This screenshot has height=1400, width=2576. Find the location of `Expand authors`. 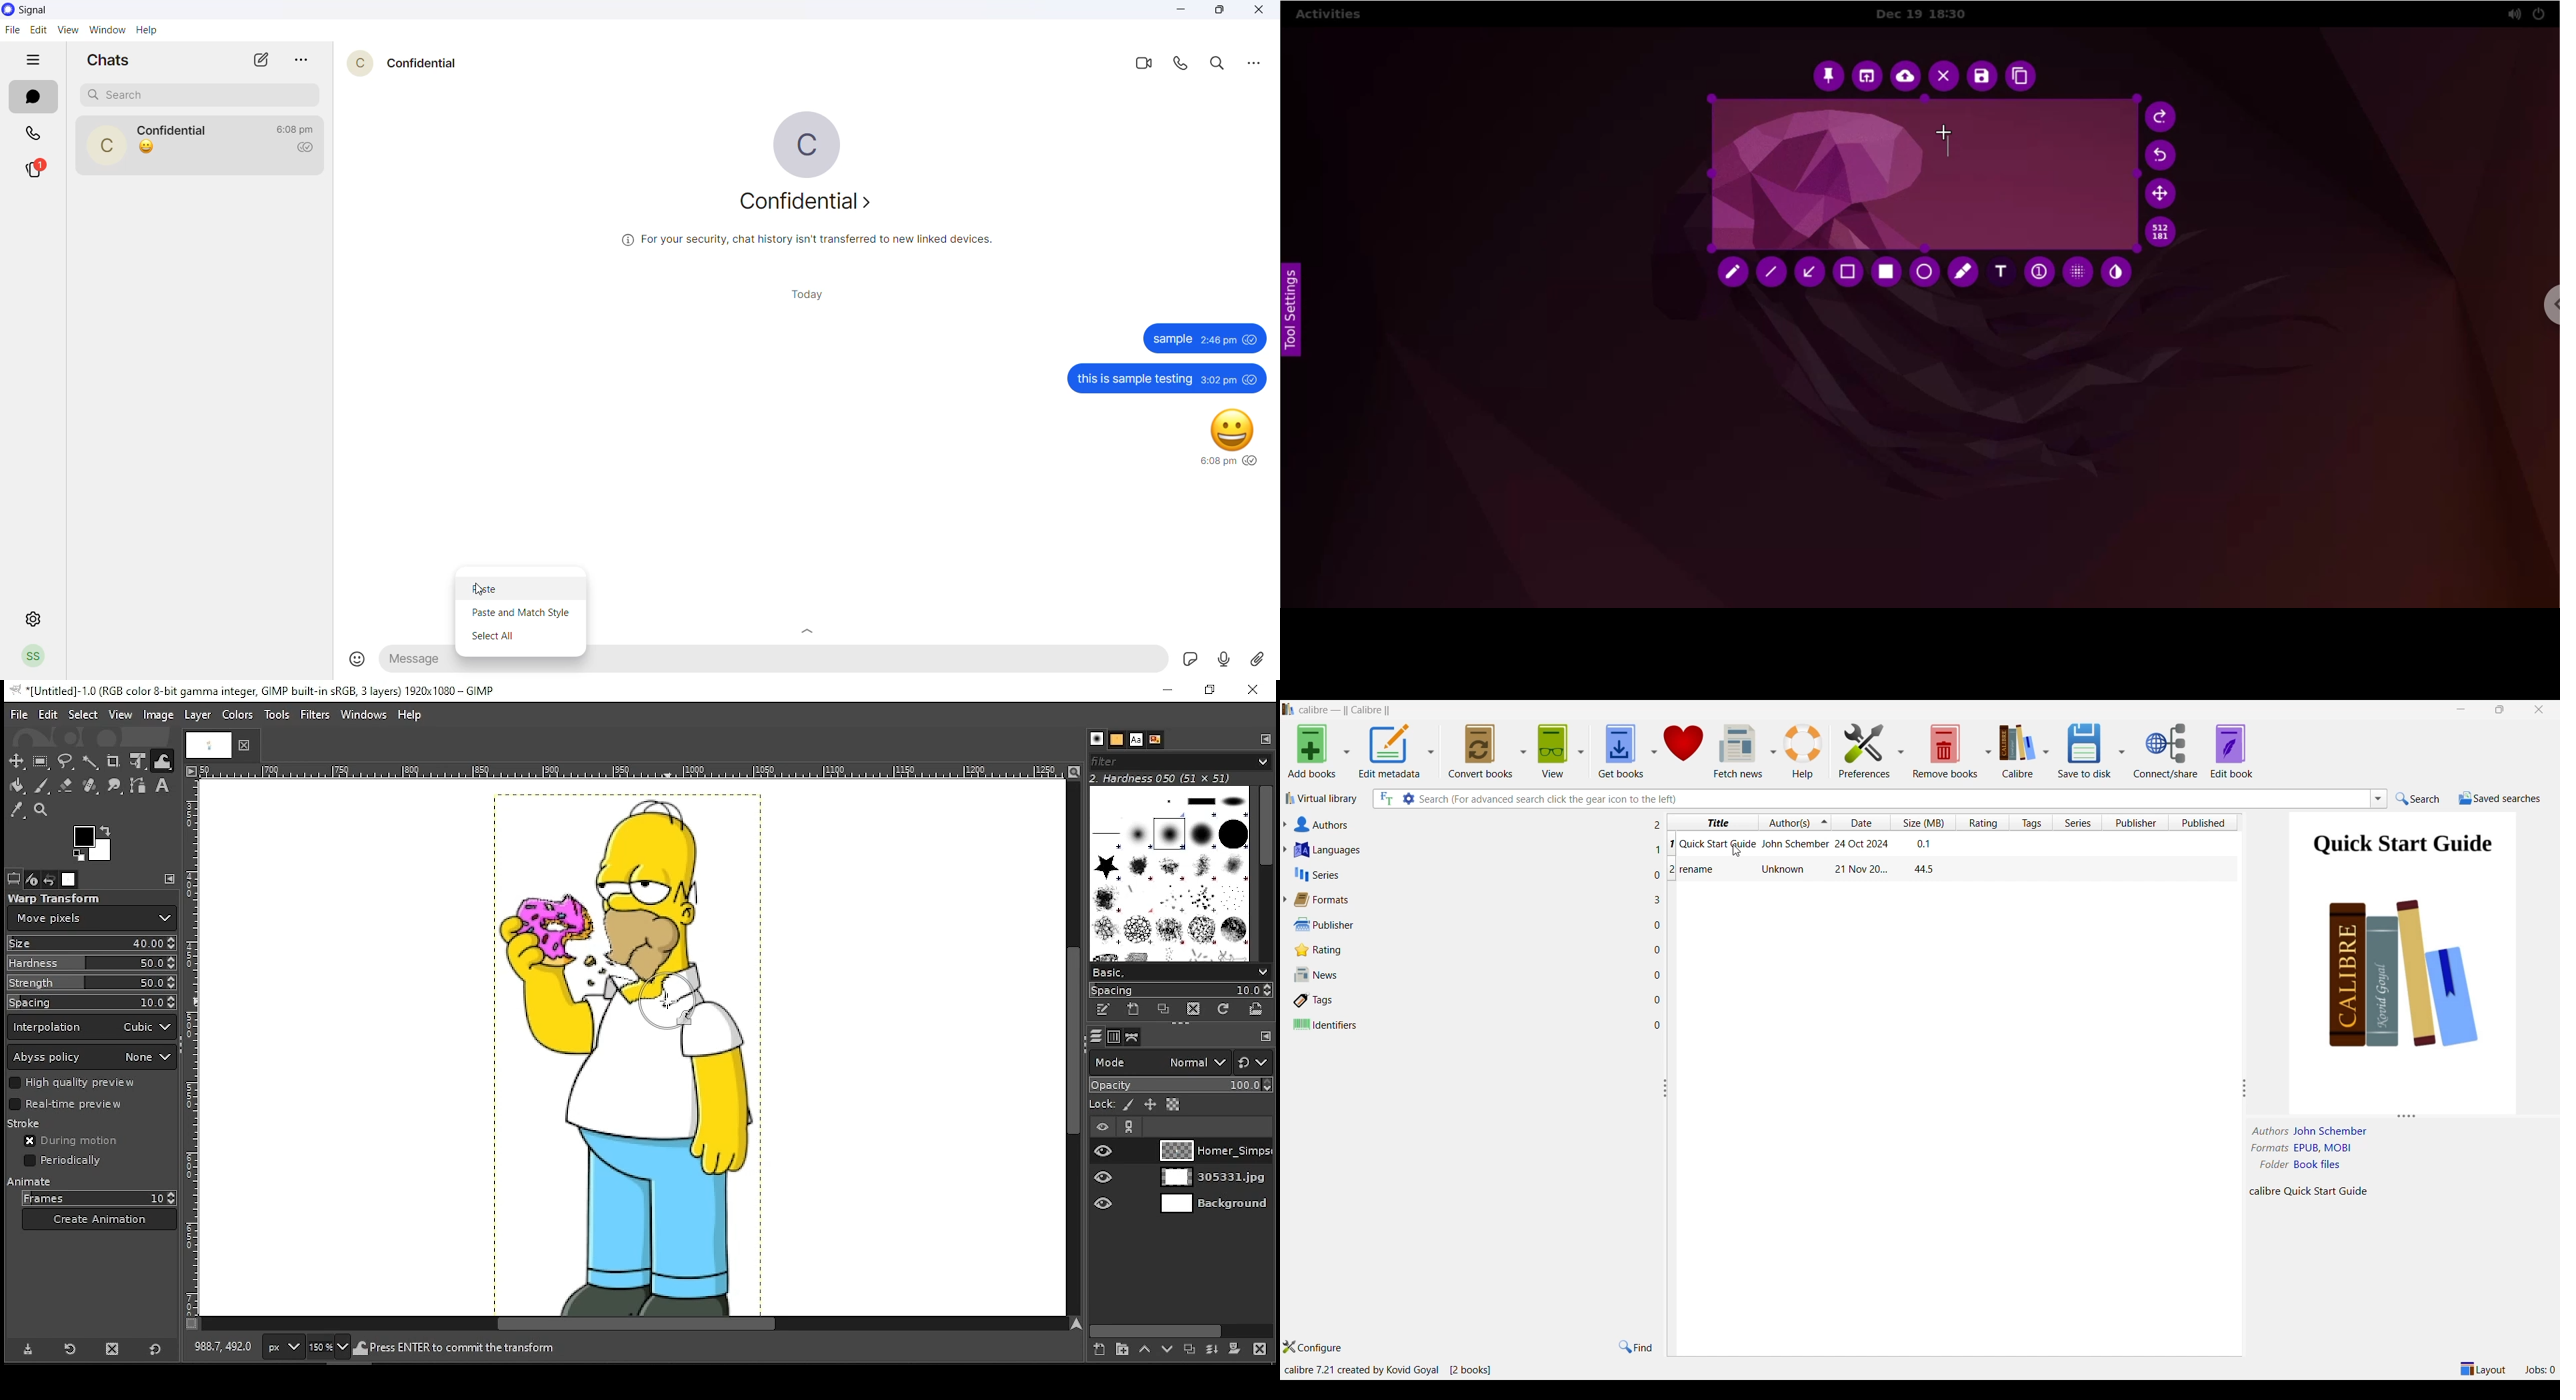

Expand authors is located at coordinates (1284, 824).